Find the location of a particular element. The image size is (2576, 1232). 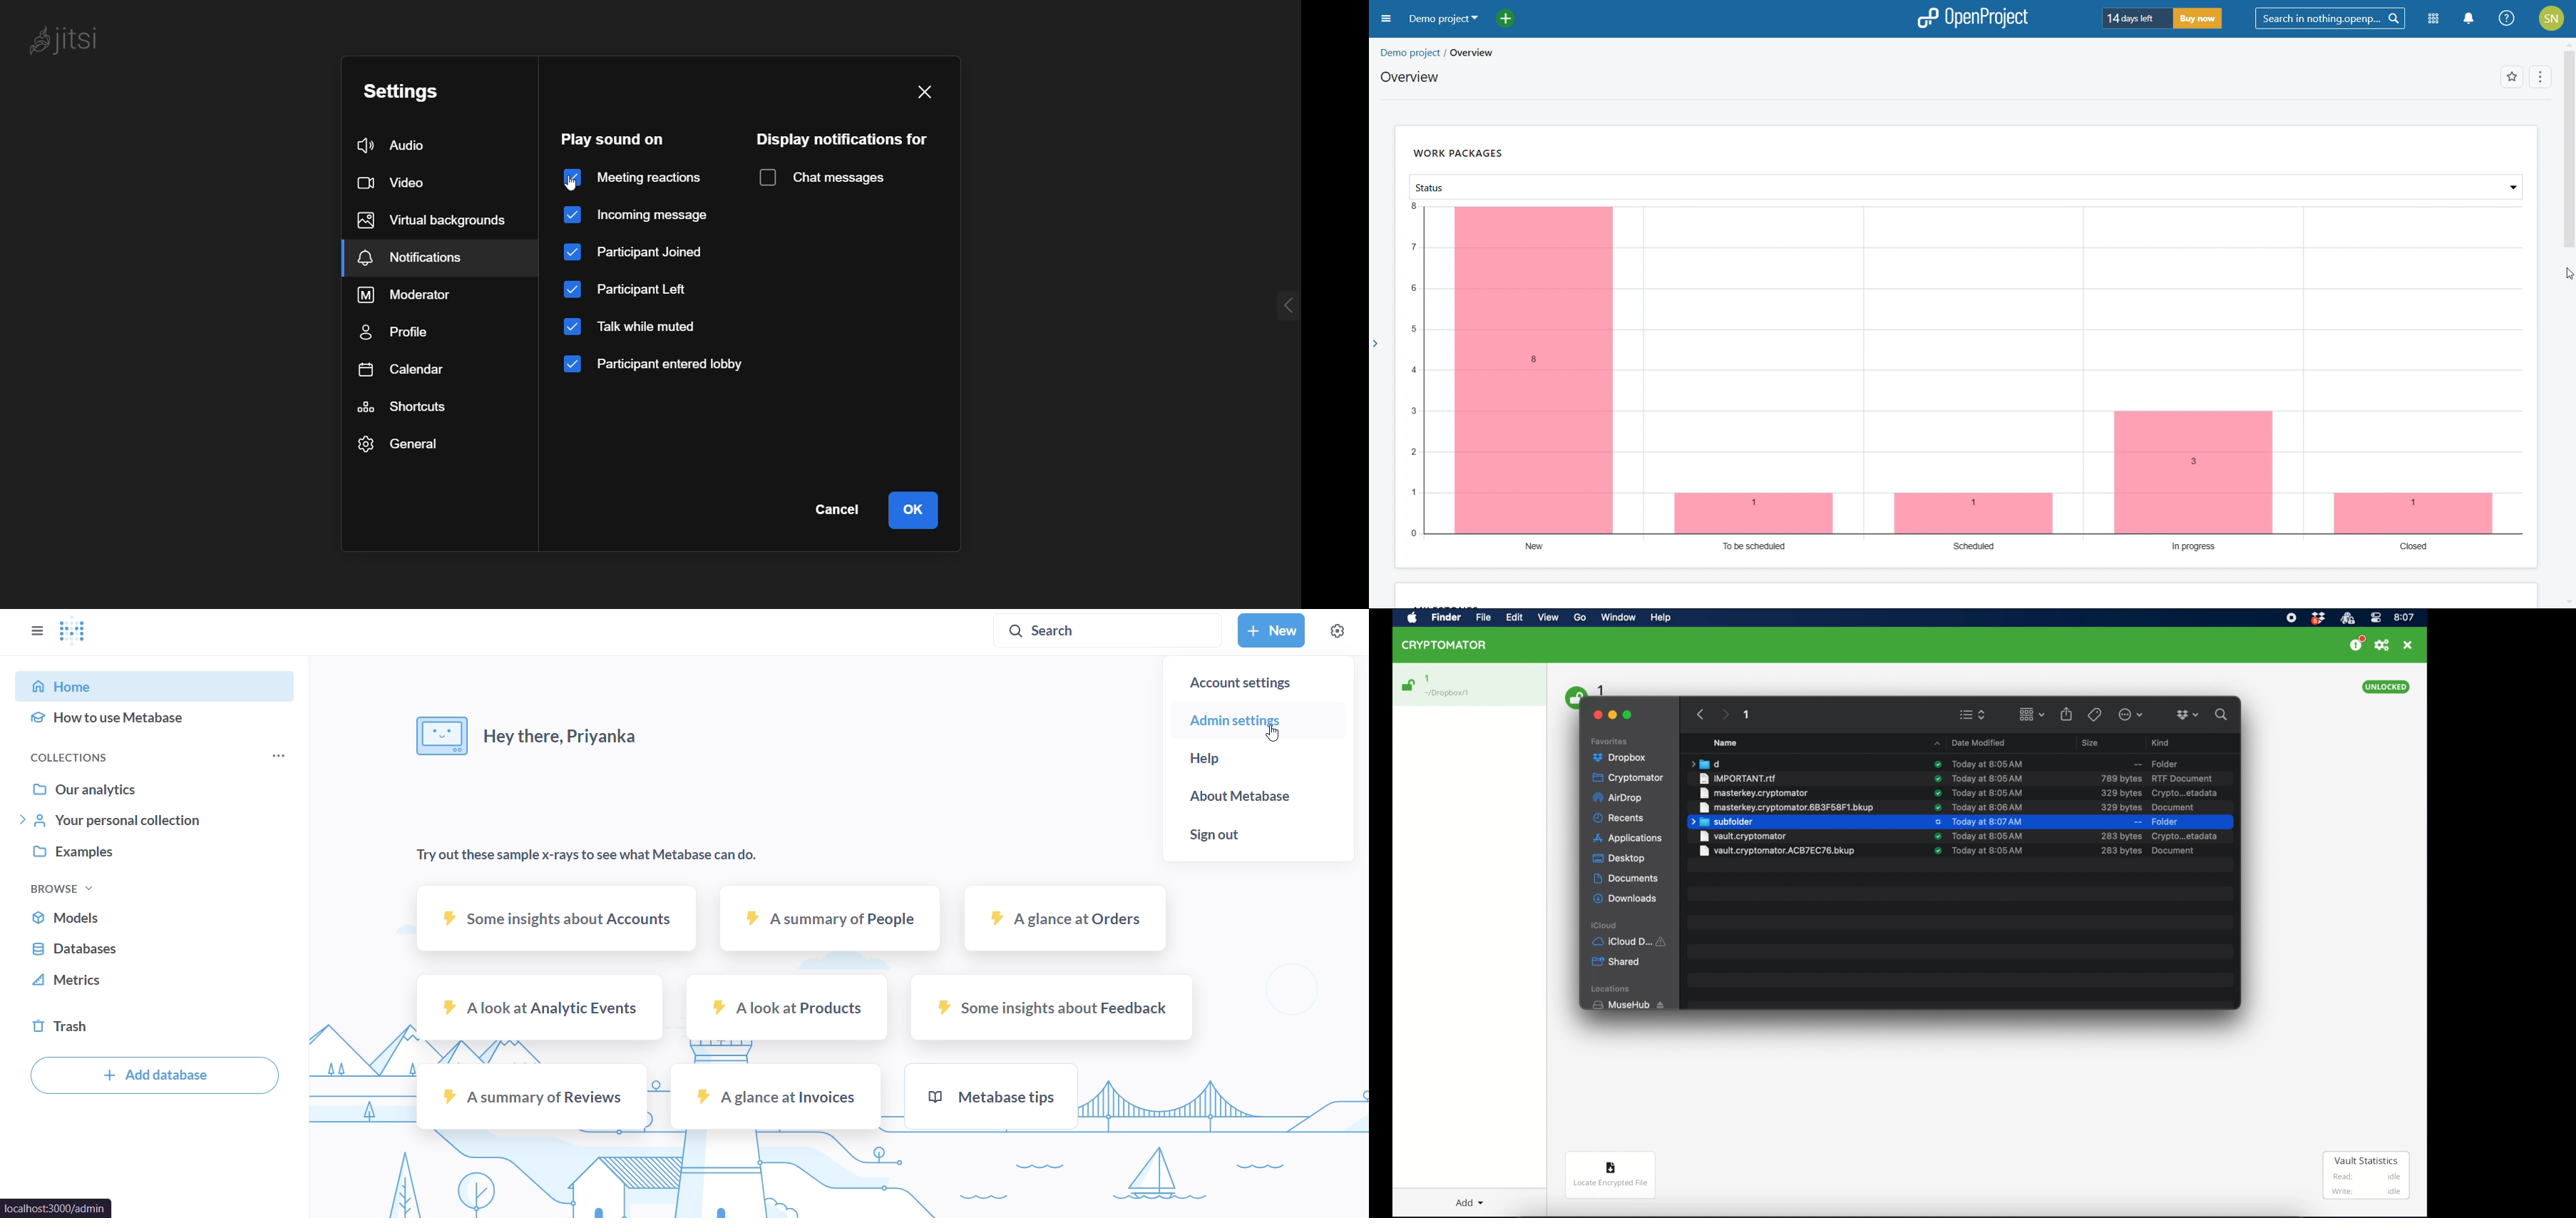

cursor is located at coordinates (577, 183).